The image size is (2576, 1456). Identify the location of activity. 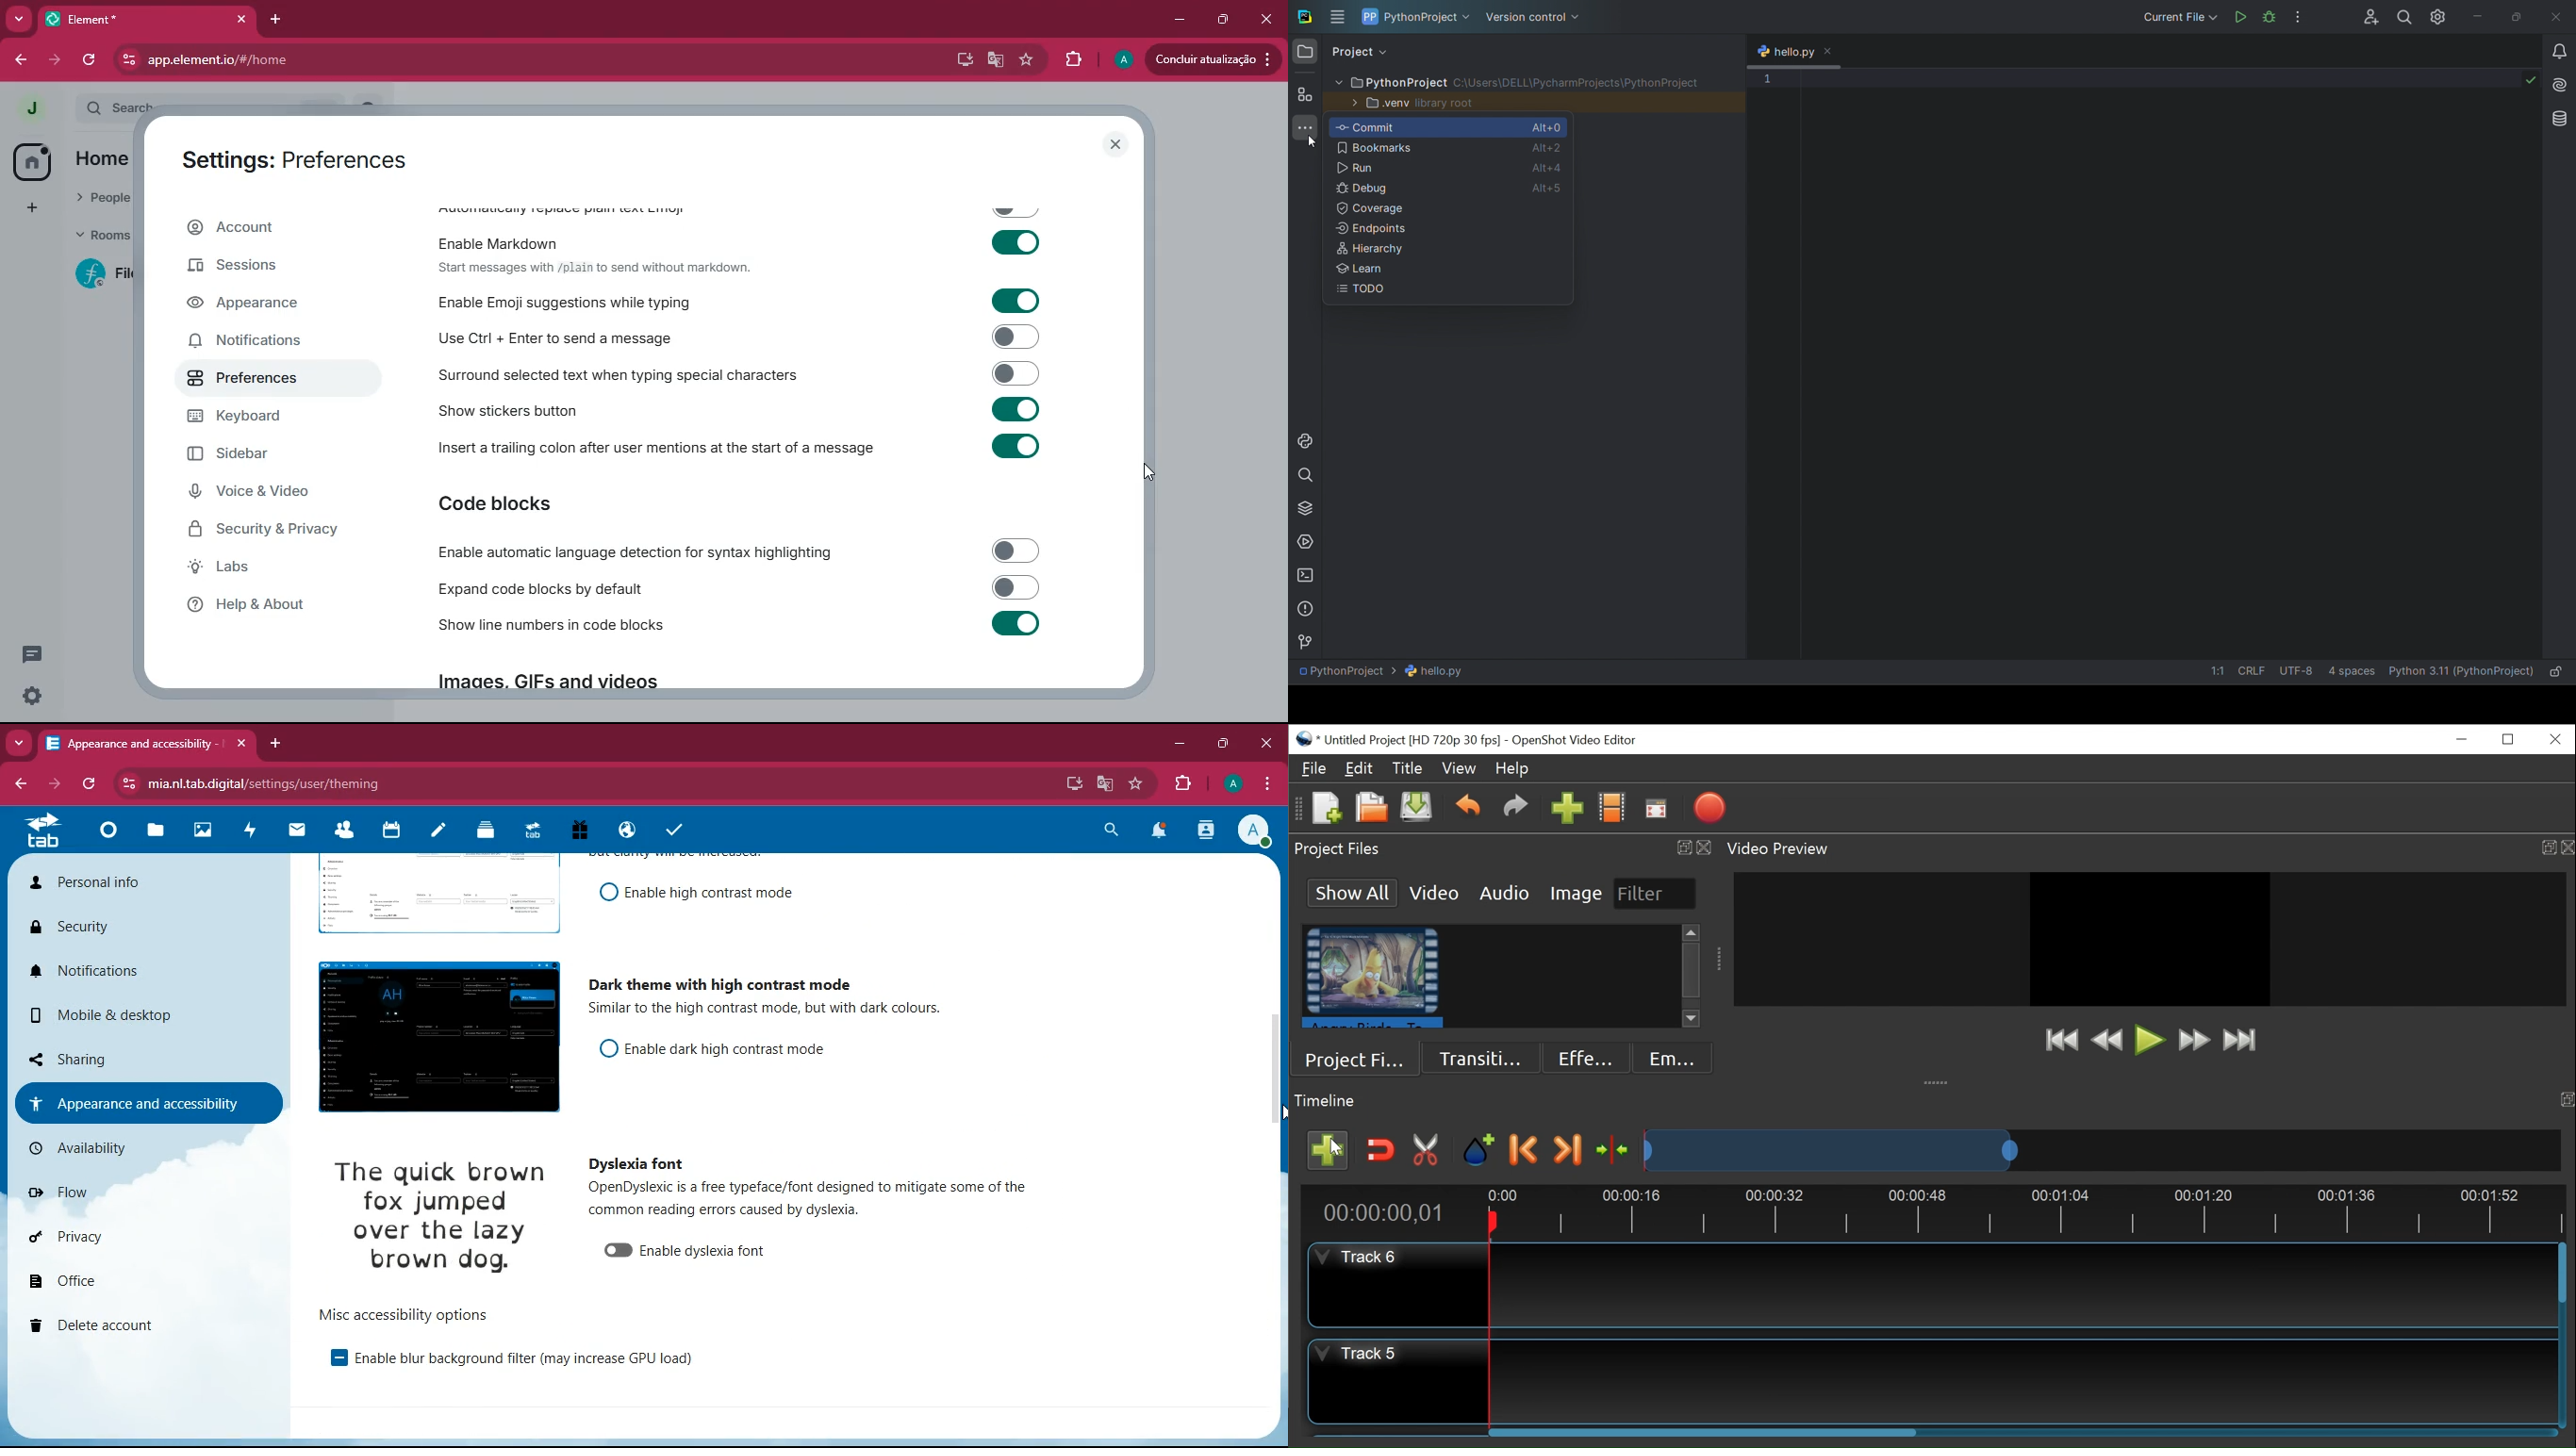
(255, 831).